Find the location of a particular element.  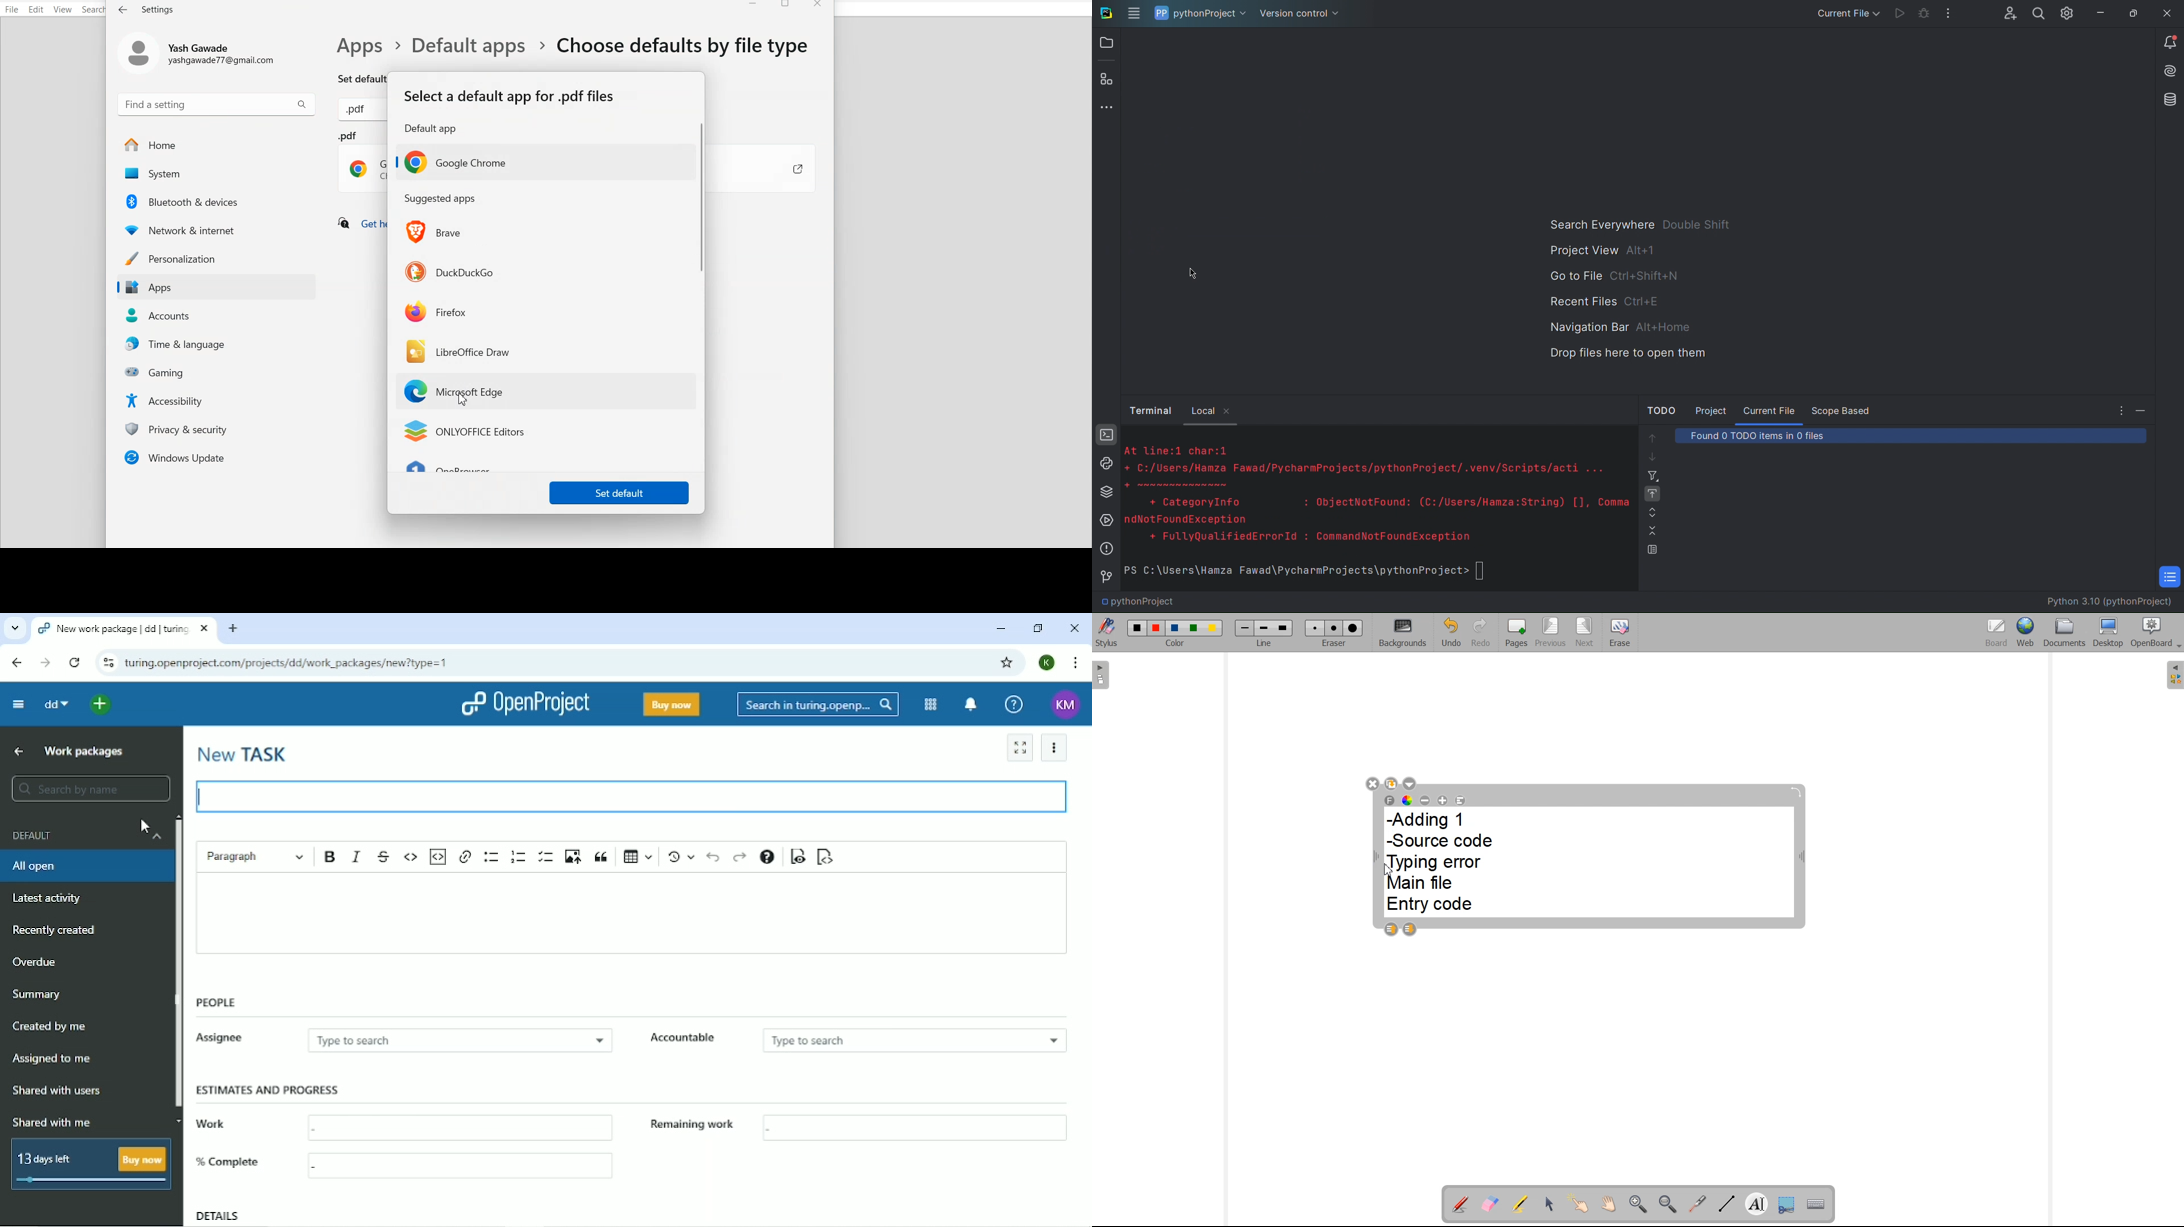

Increase font size  is located at coordinates (1443, 800).